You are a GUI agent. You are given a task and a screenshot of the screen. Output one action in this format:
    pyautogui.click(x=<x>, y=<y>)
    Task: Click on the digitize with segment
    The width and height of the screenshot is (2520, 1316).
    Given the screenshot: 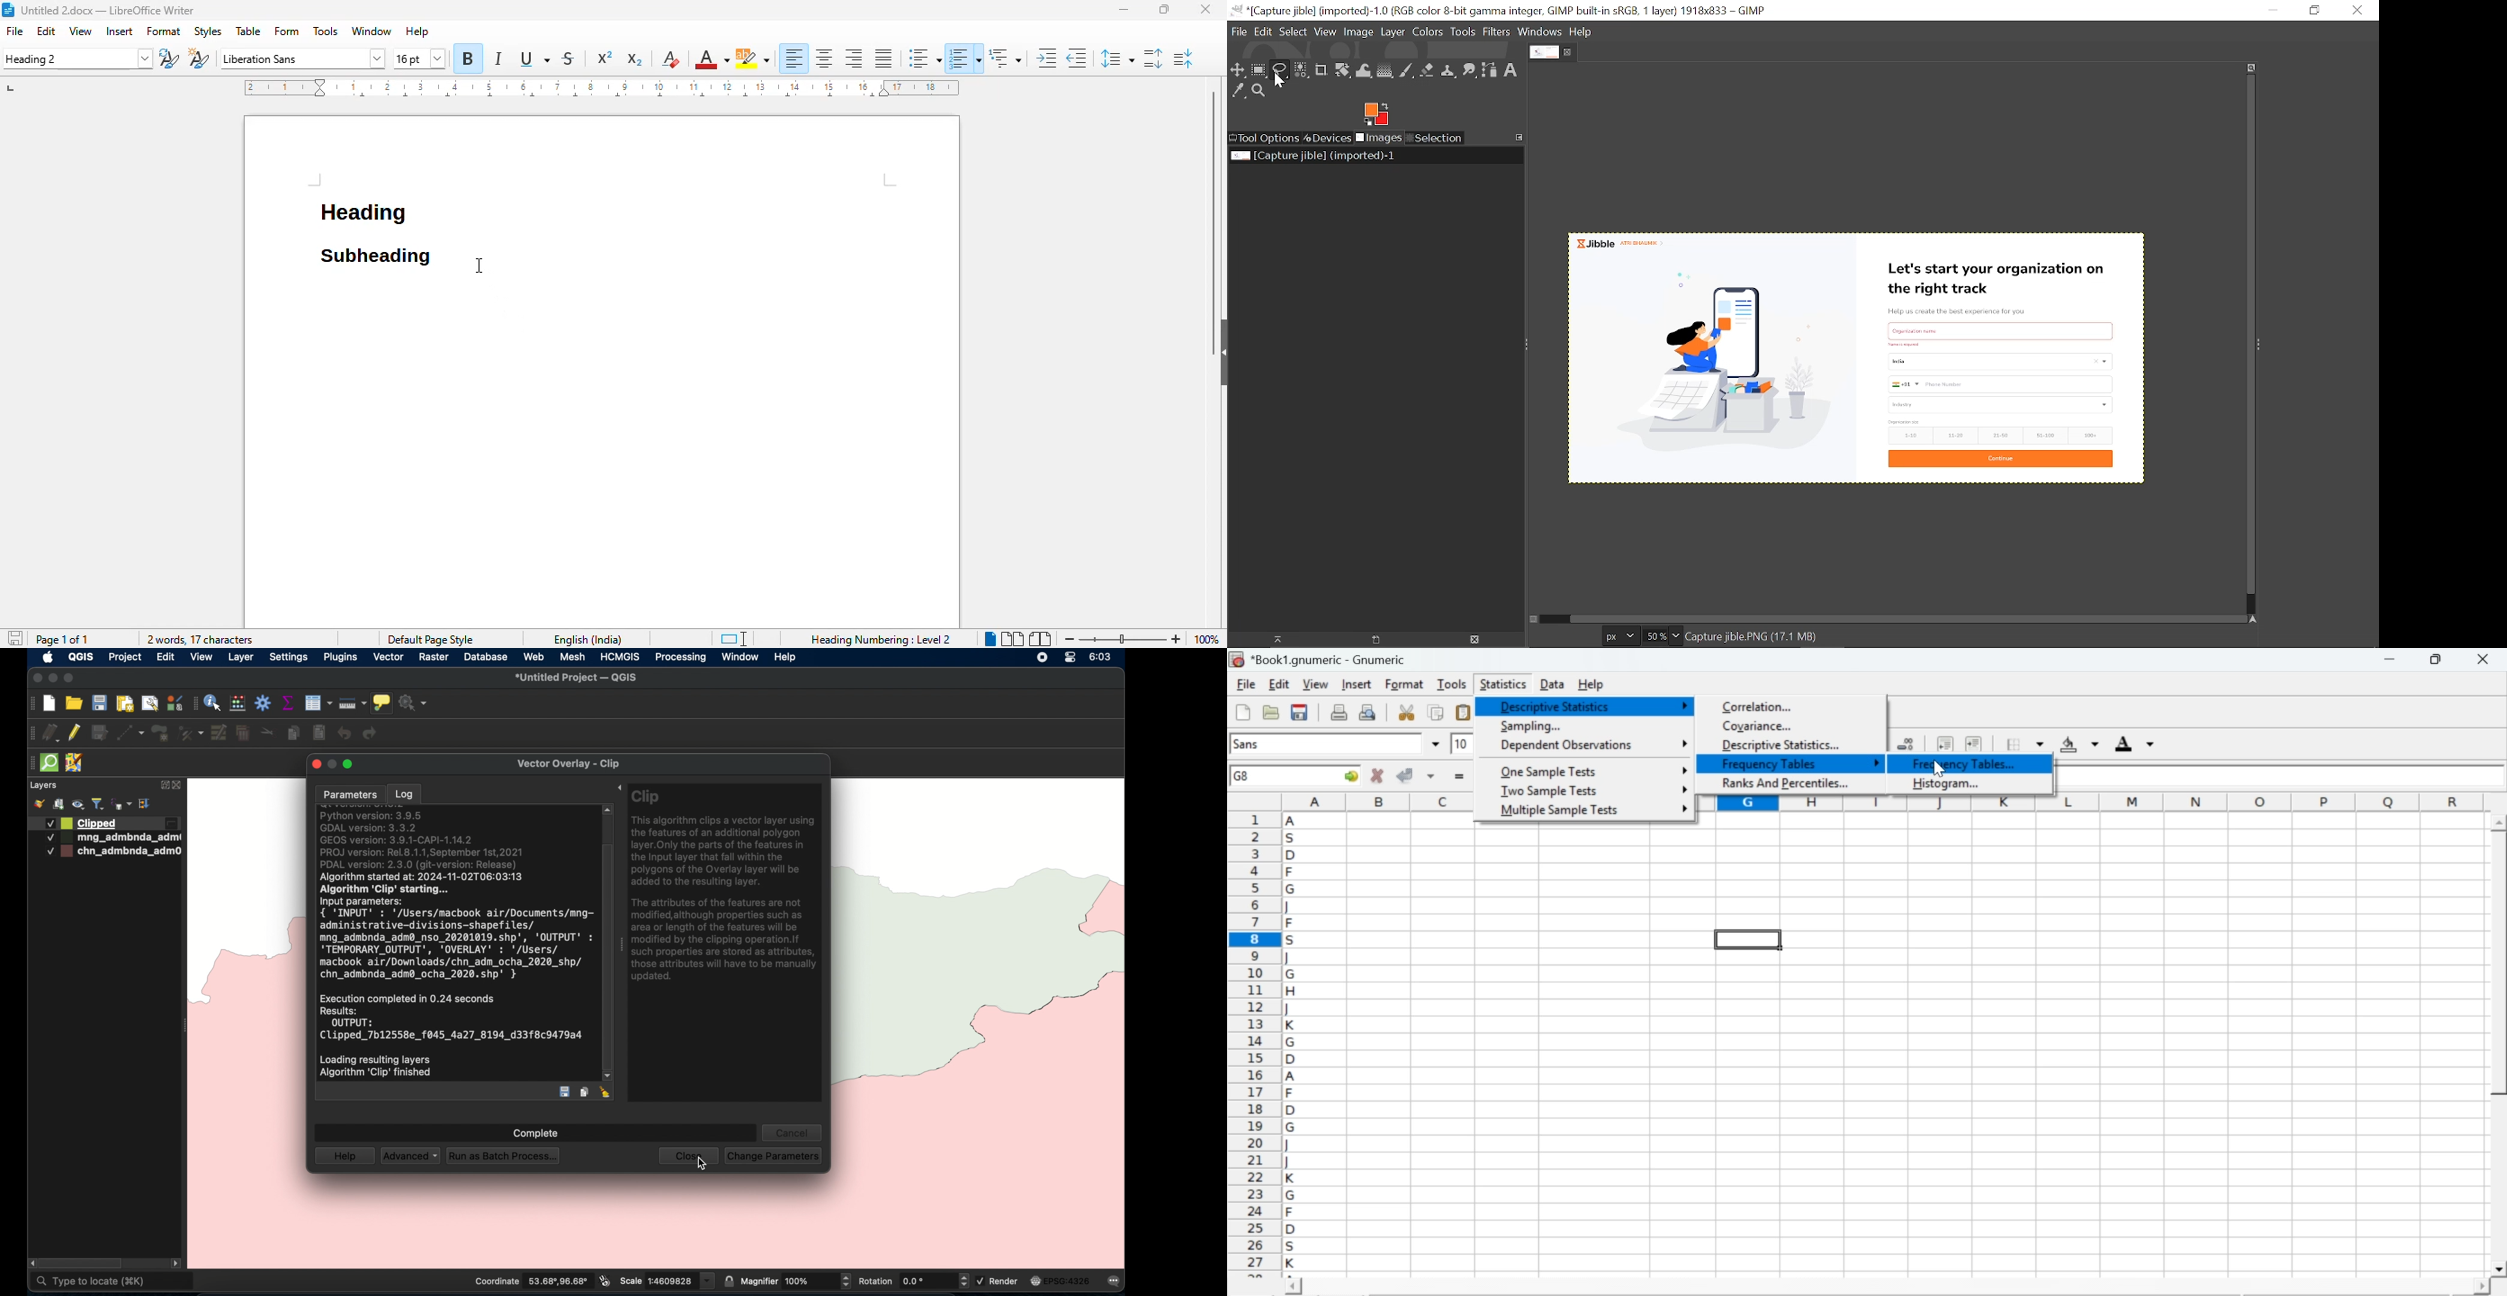 What is the action you would take?
    pyautogui.click(x=130, y=733)
    